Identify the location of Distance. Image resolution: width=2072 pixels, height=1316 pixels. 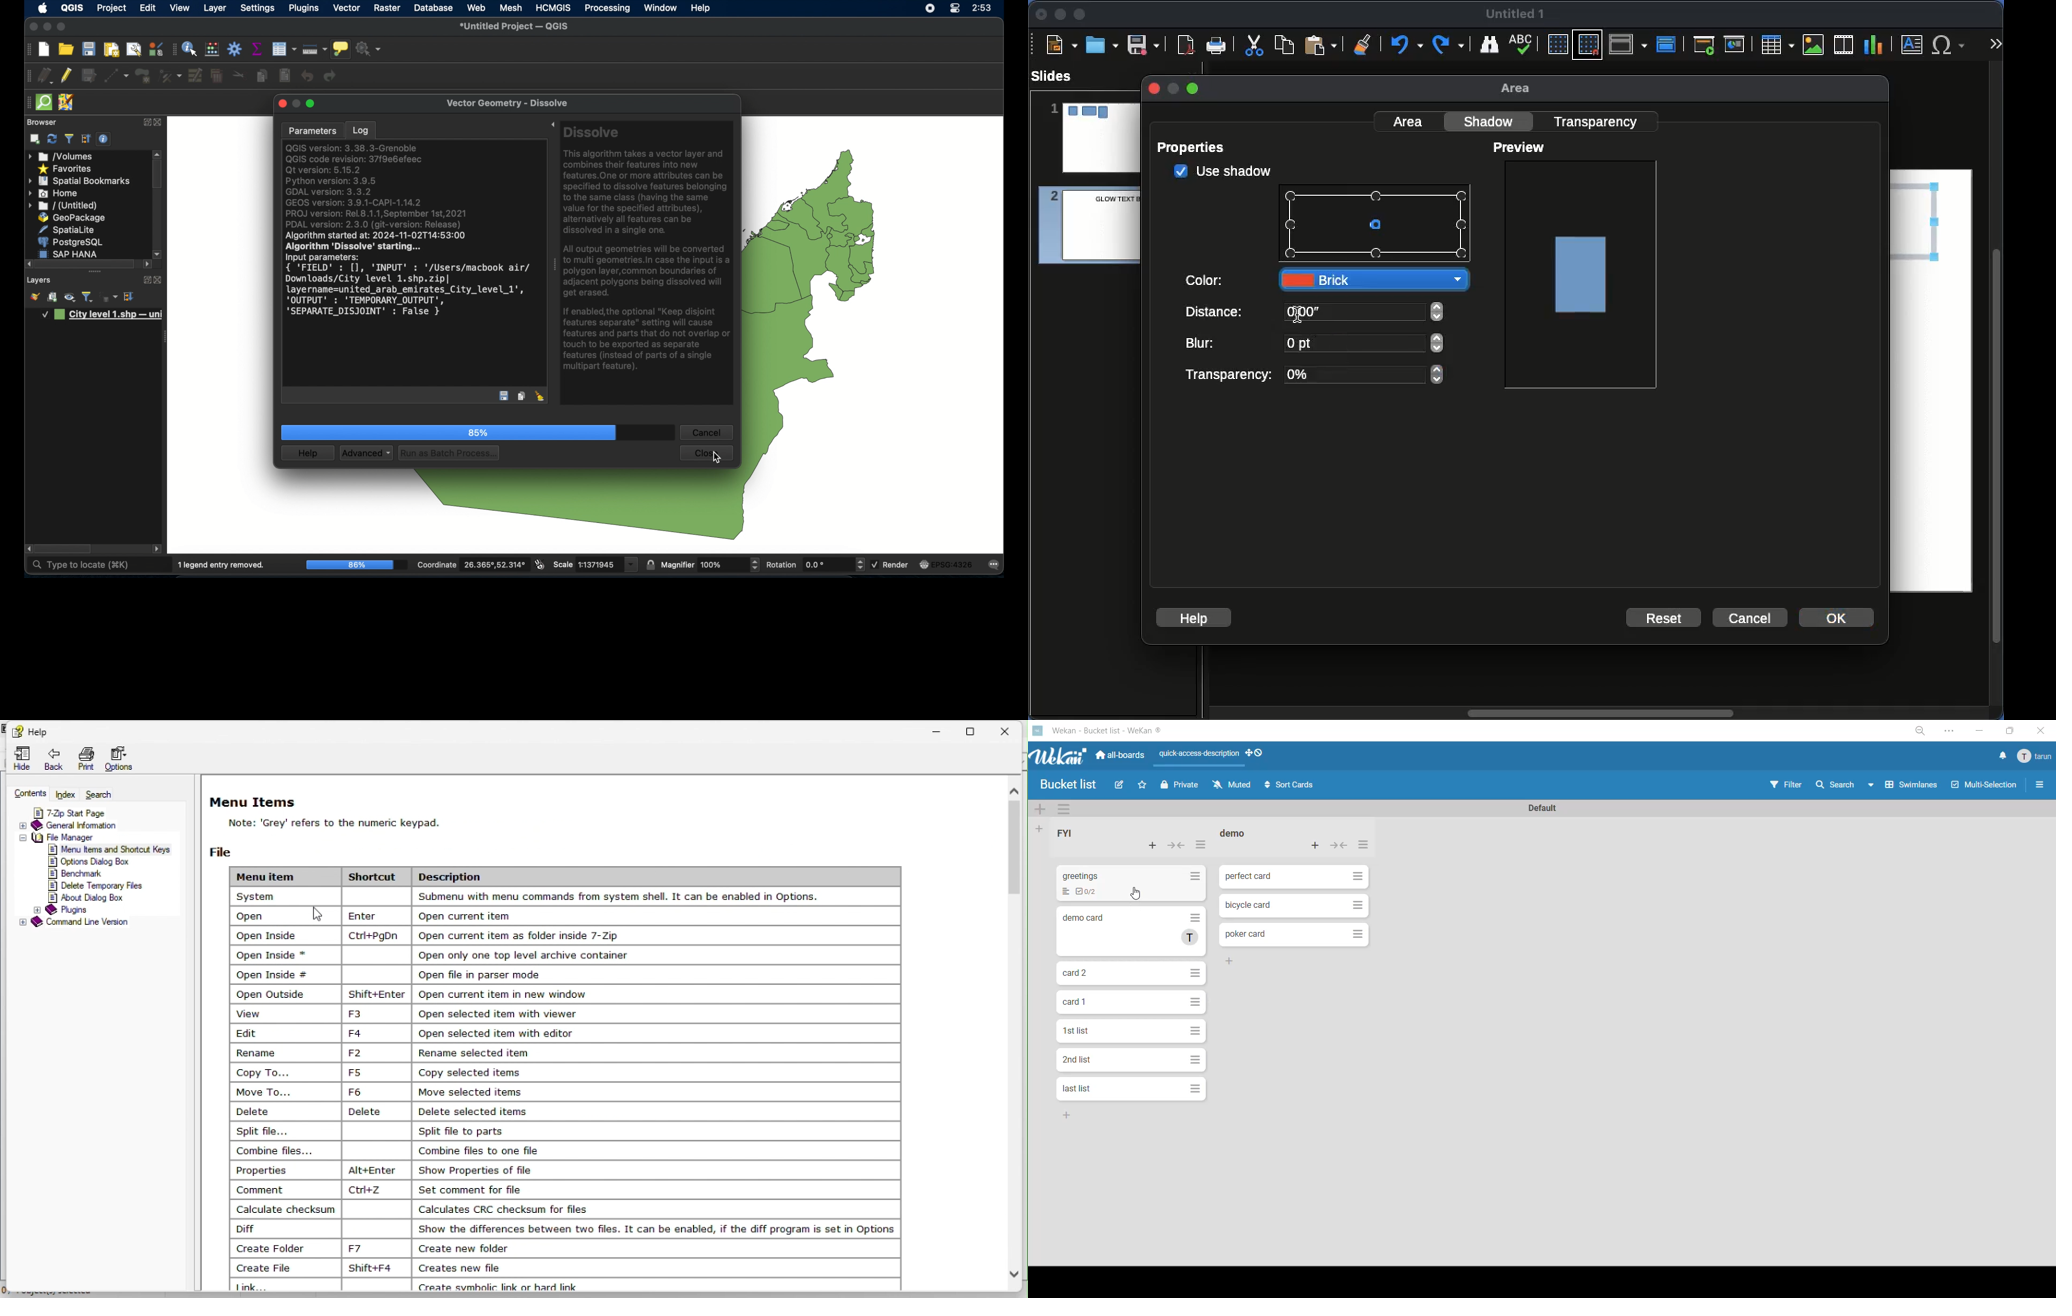
(1317, 315).